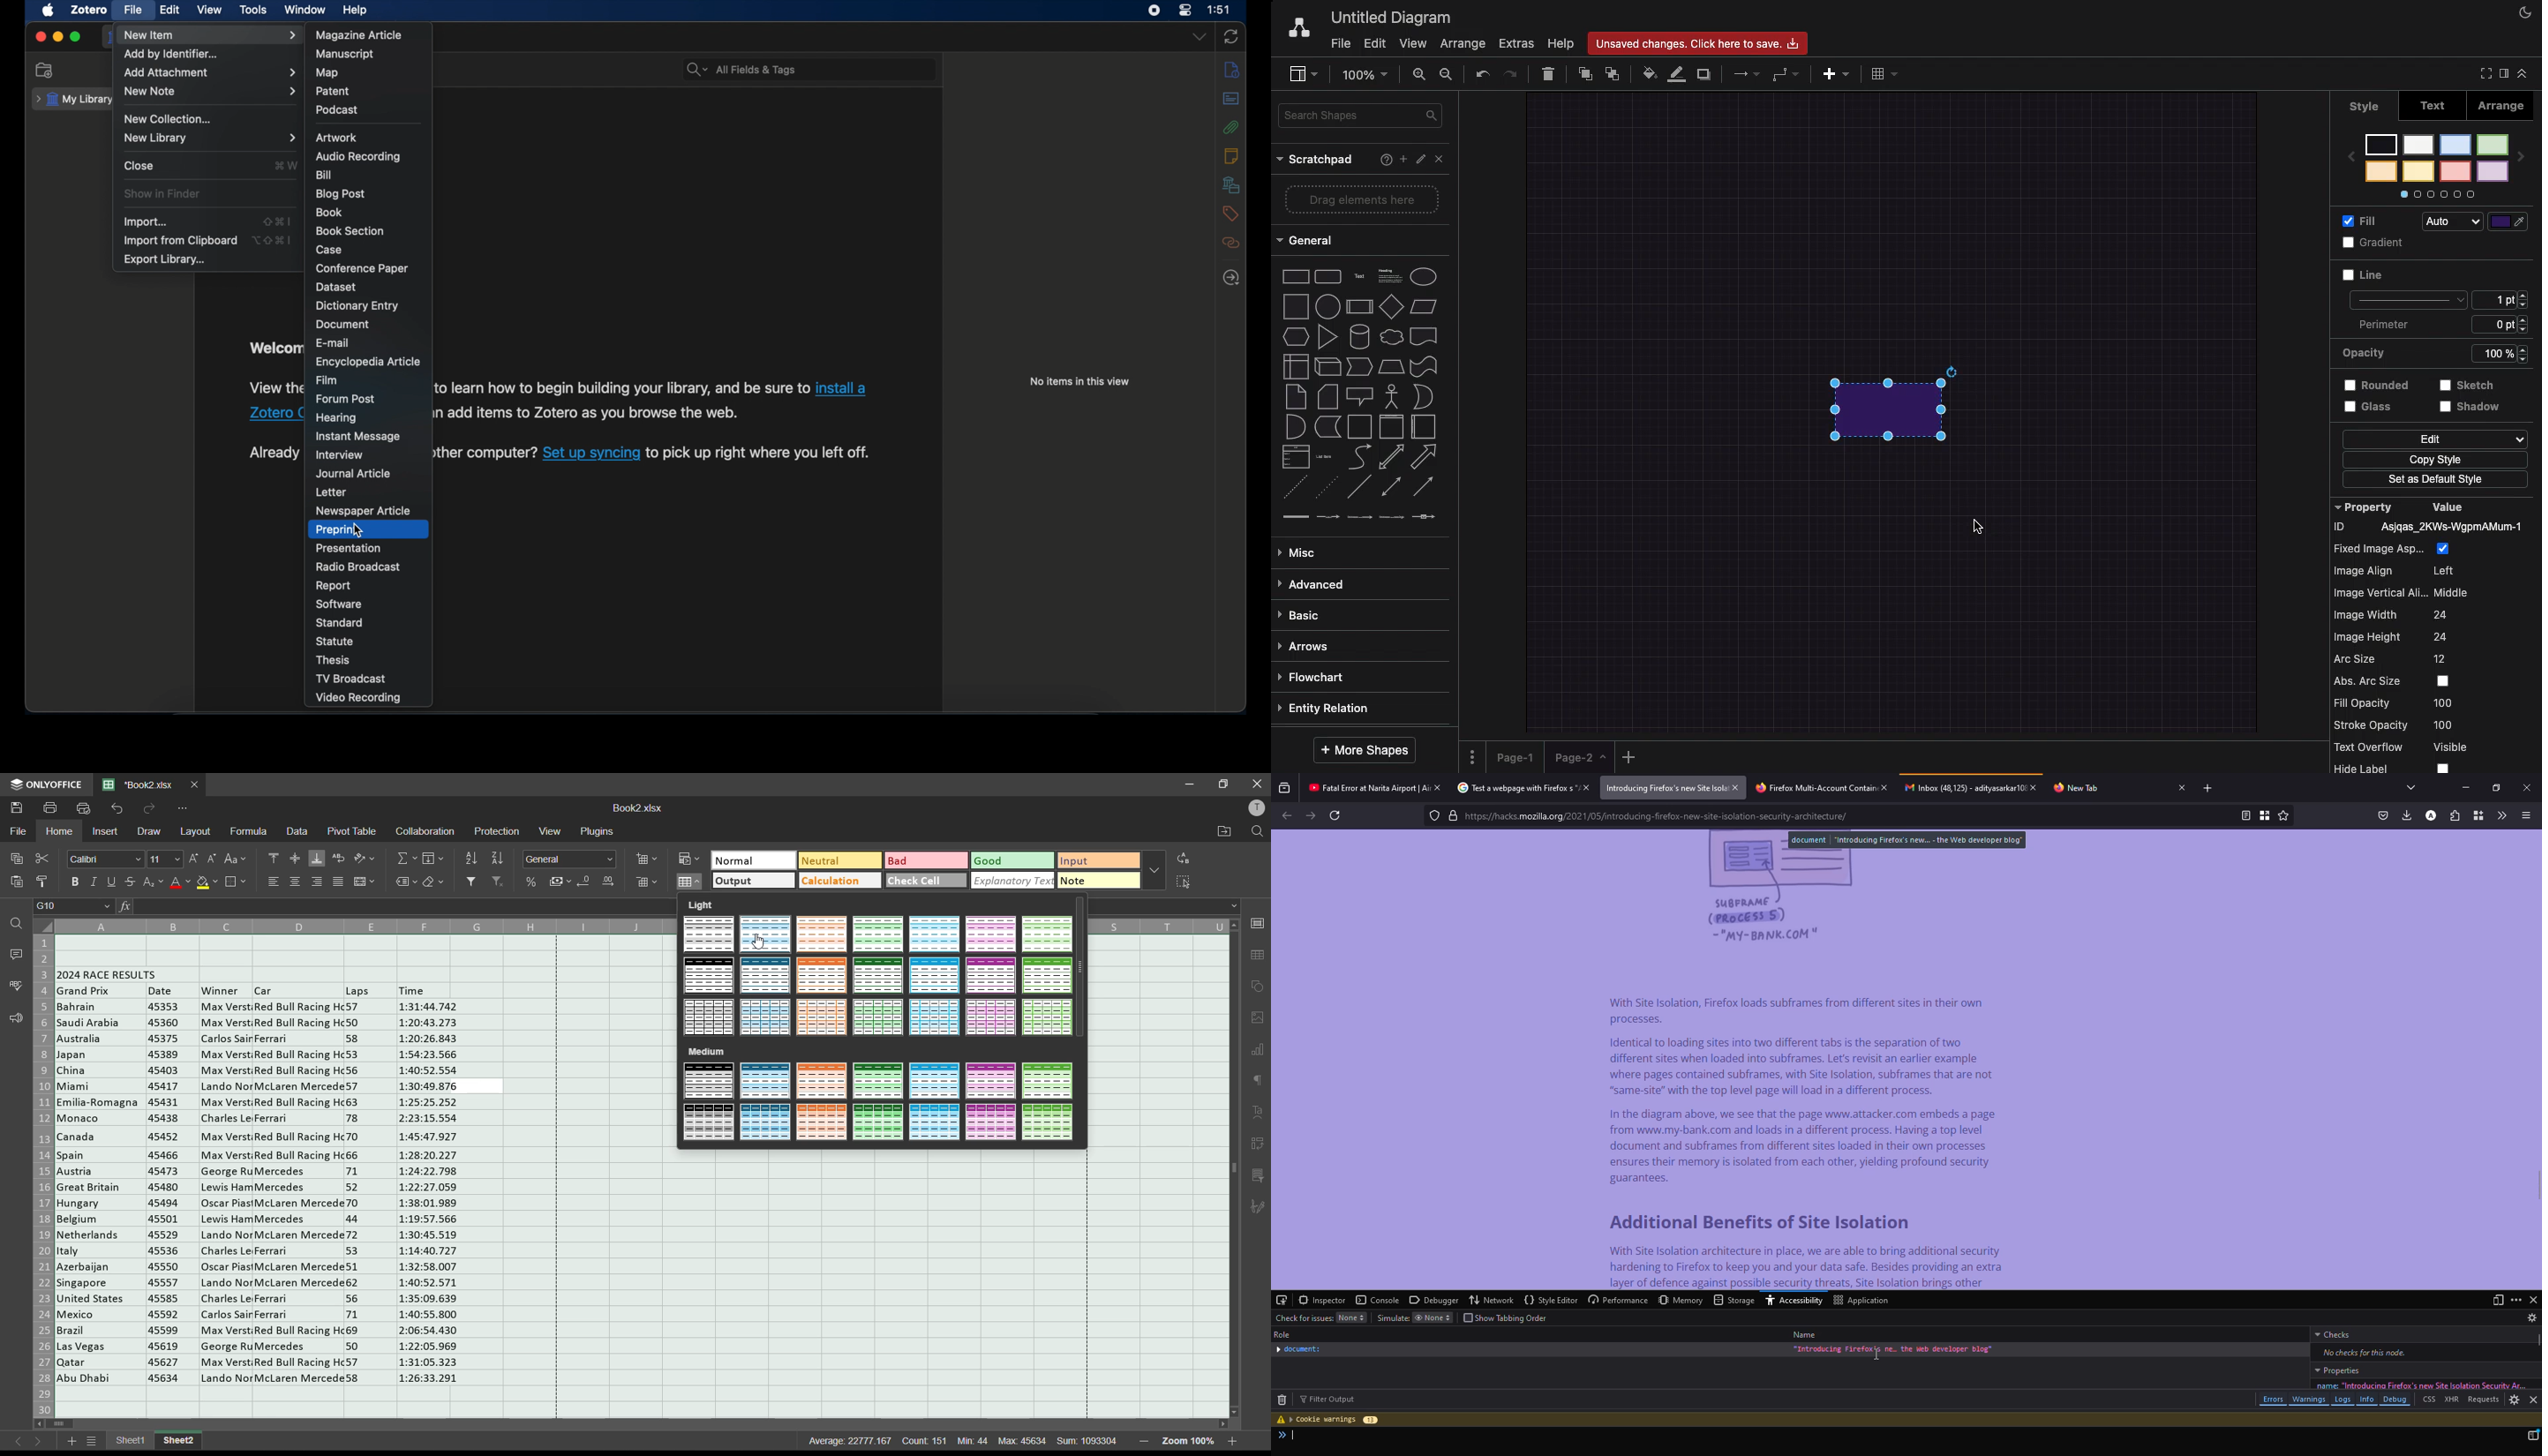  What do you see at coordinates (1876, 1354) in the screenshot?
I see `Cursor` at bounding box center [1876, 1354].